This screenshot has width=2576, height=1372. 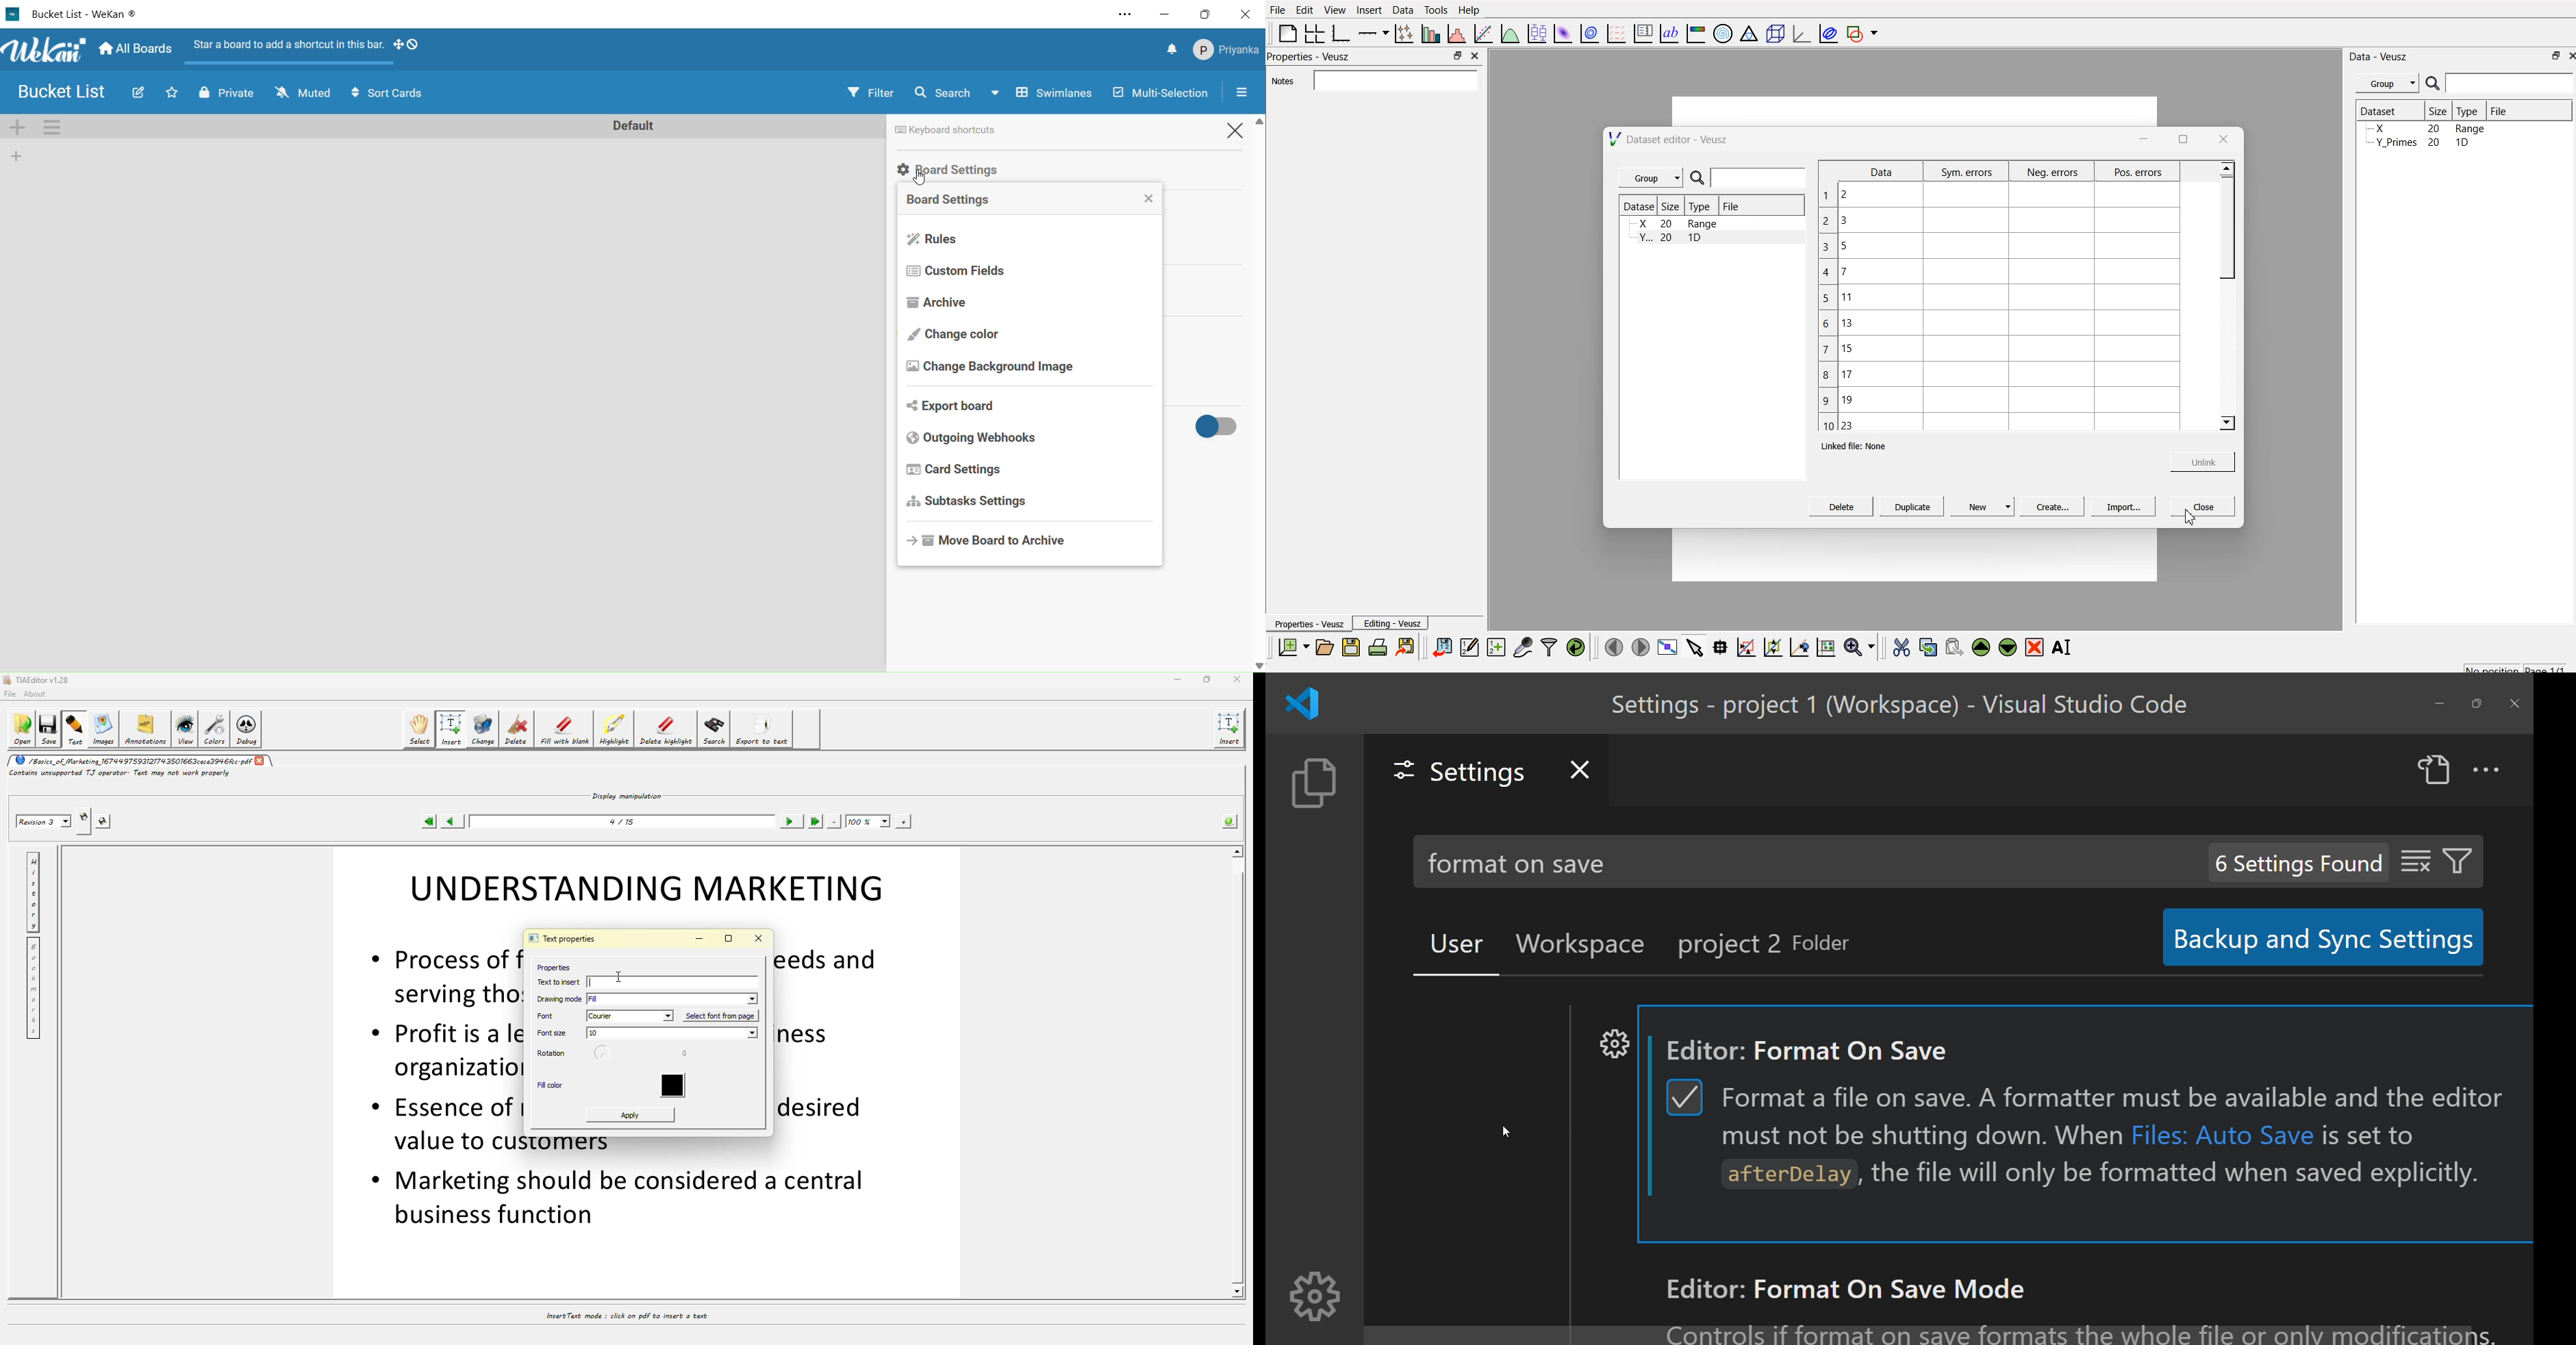 What do you see at coordinates (2416, 142) in the screenshot?
I see `y planes... 20   10` at bounding box center [2416, 142].